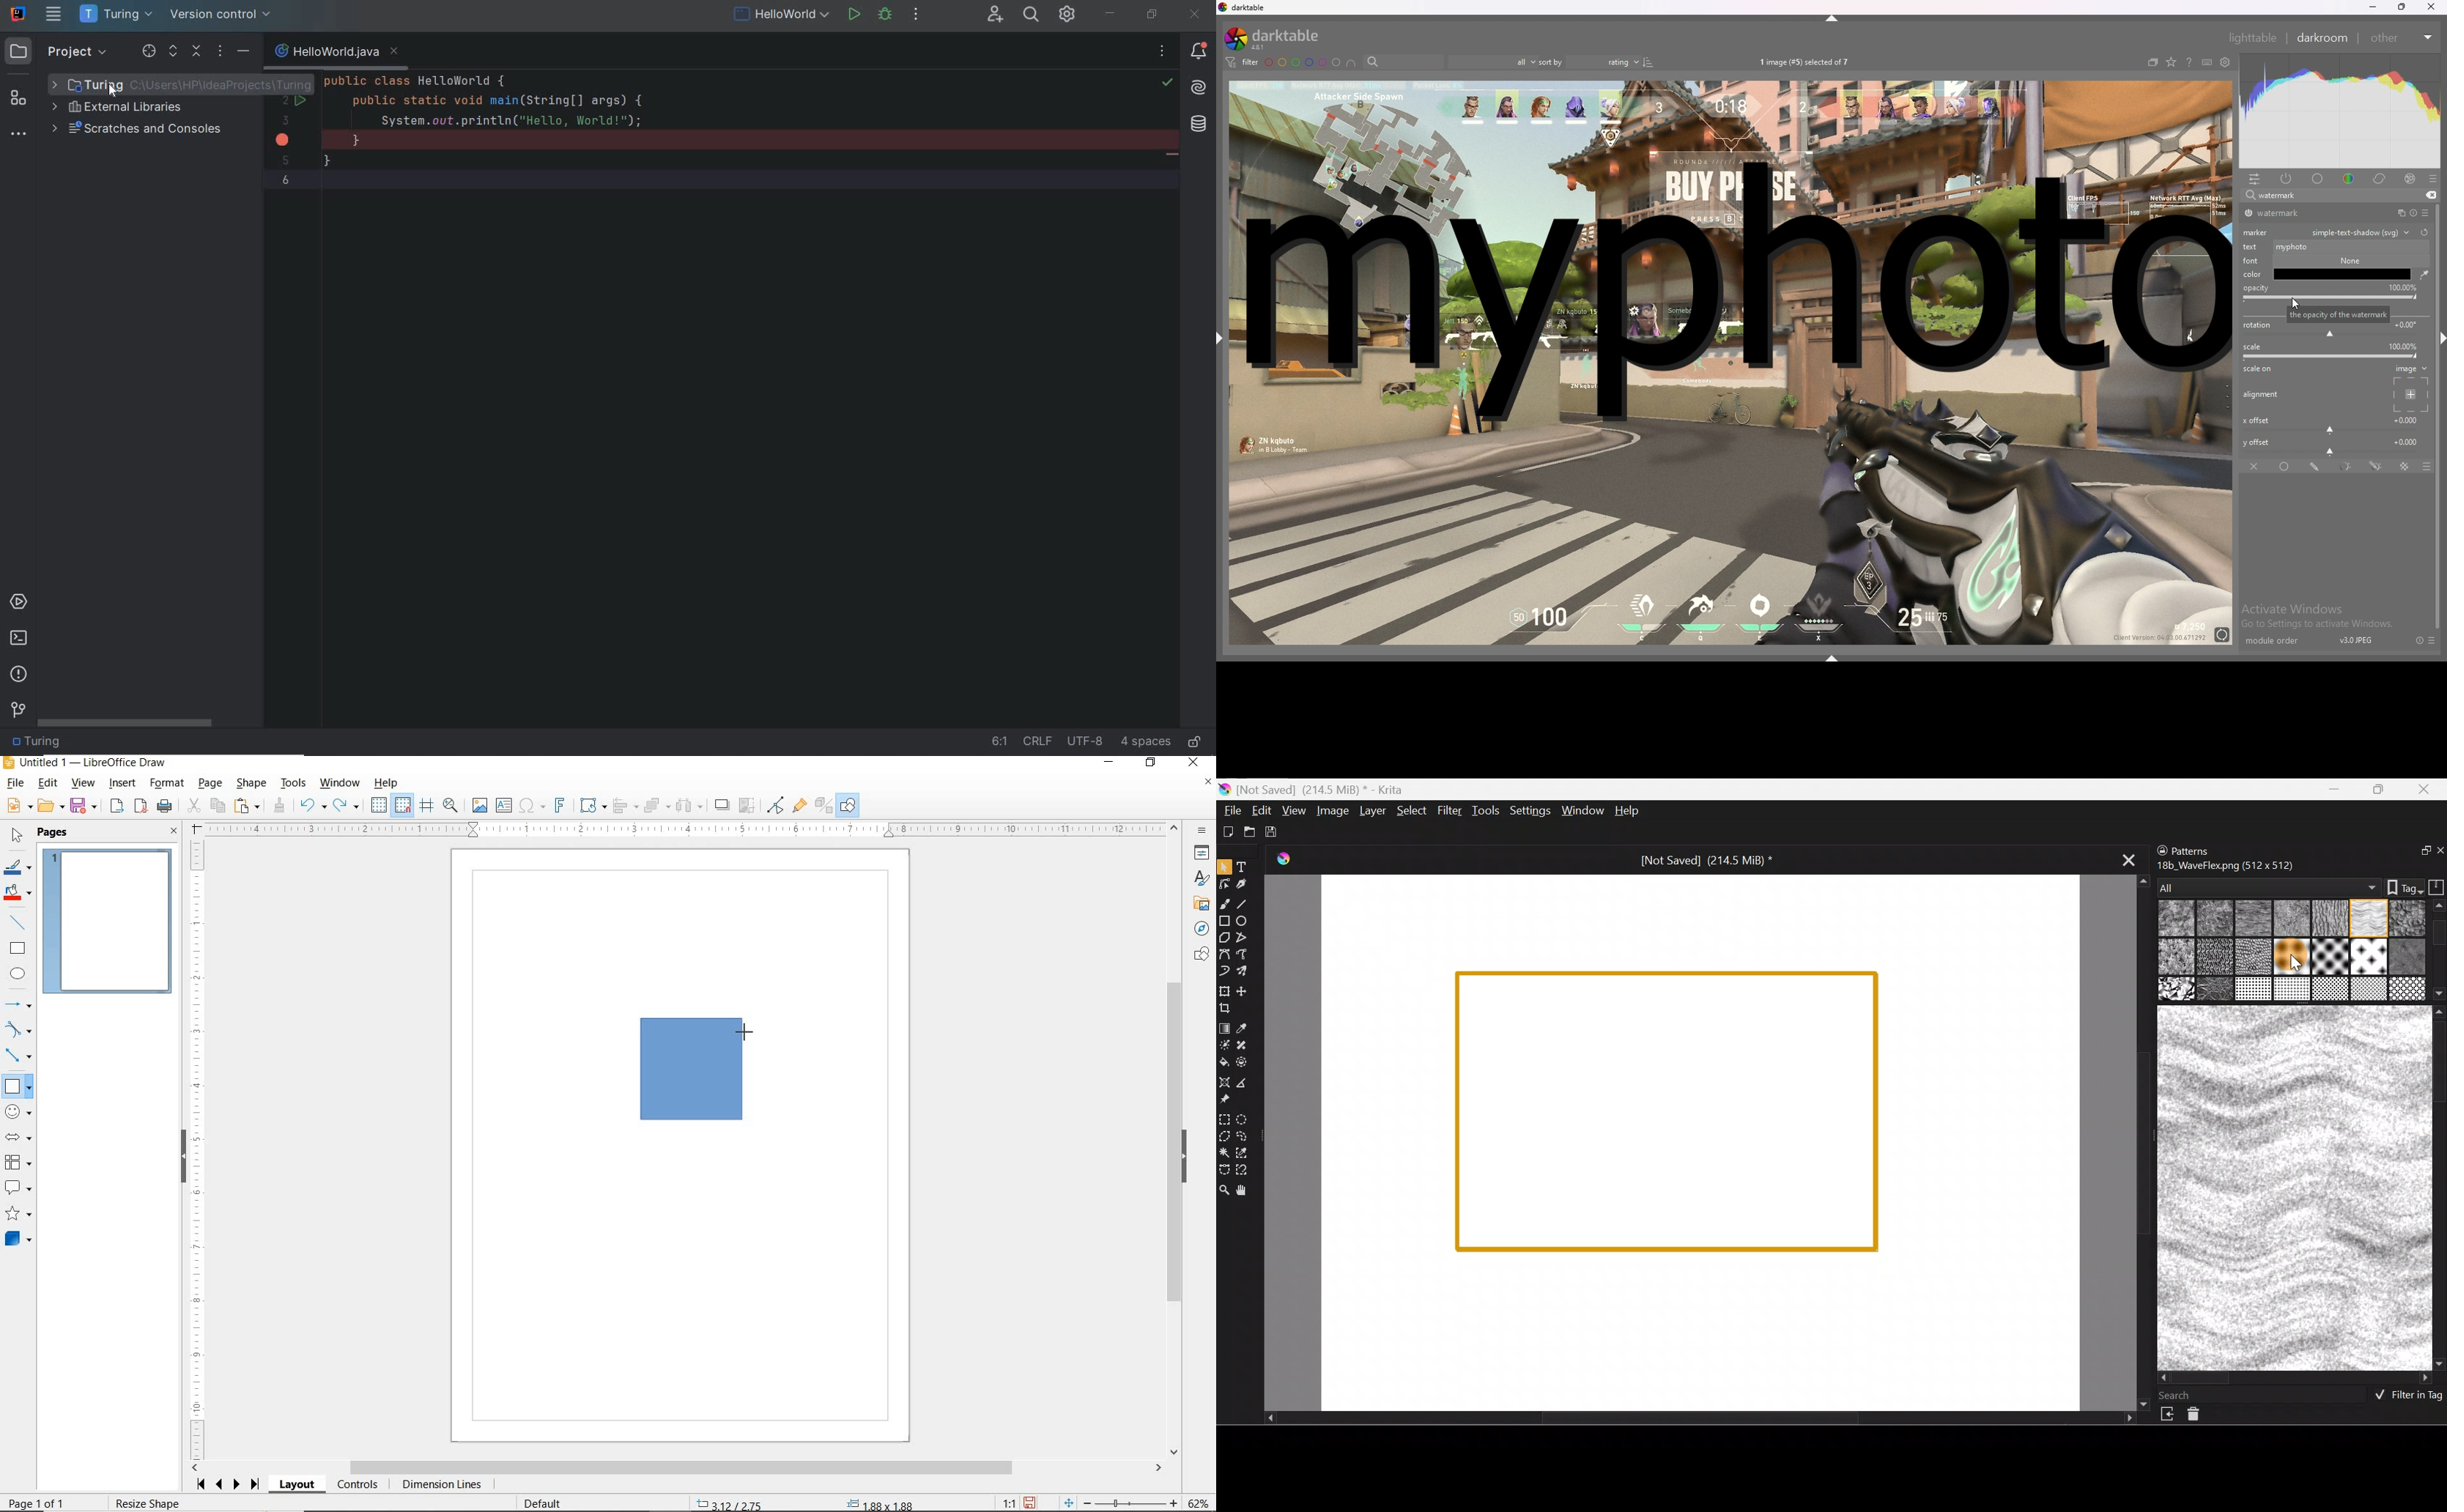 Image resolution: width=2464 pixels, height=1512 pixels. I want to click on run or debug configurations, so click(784, 16).